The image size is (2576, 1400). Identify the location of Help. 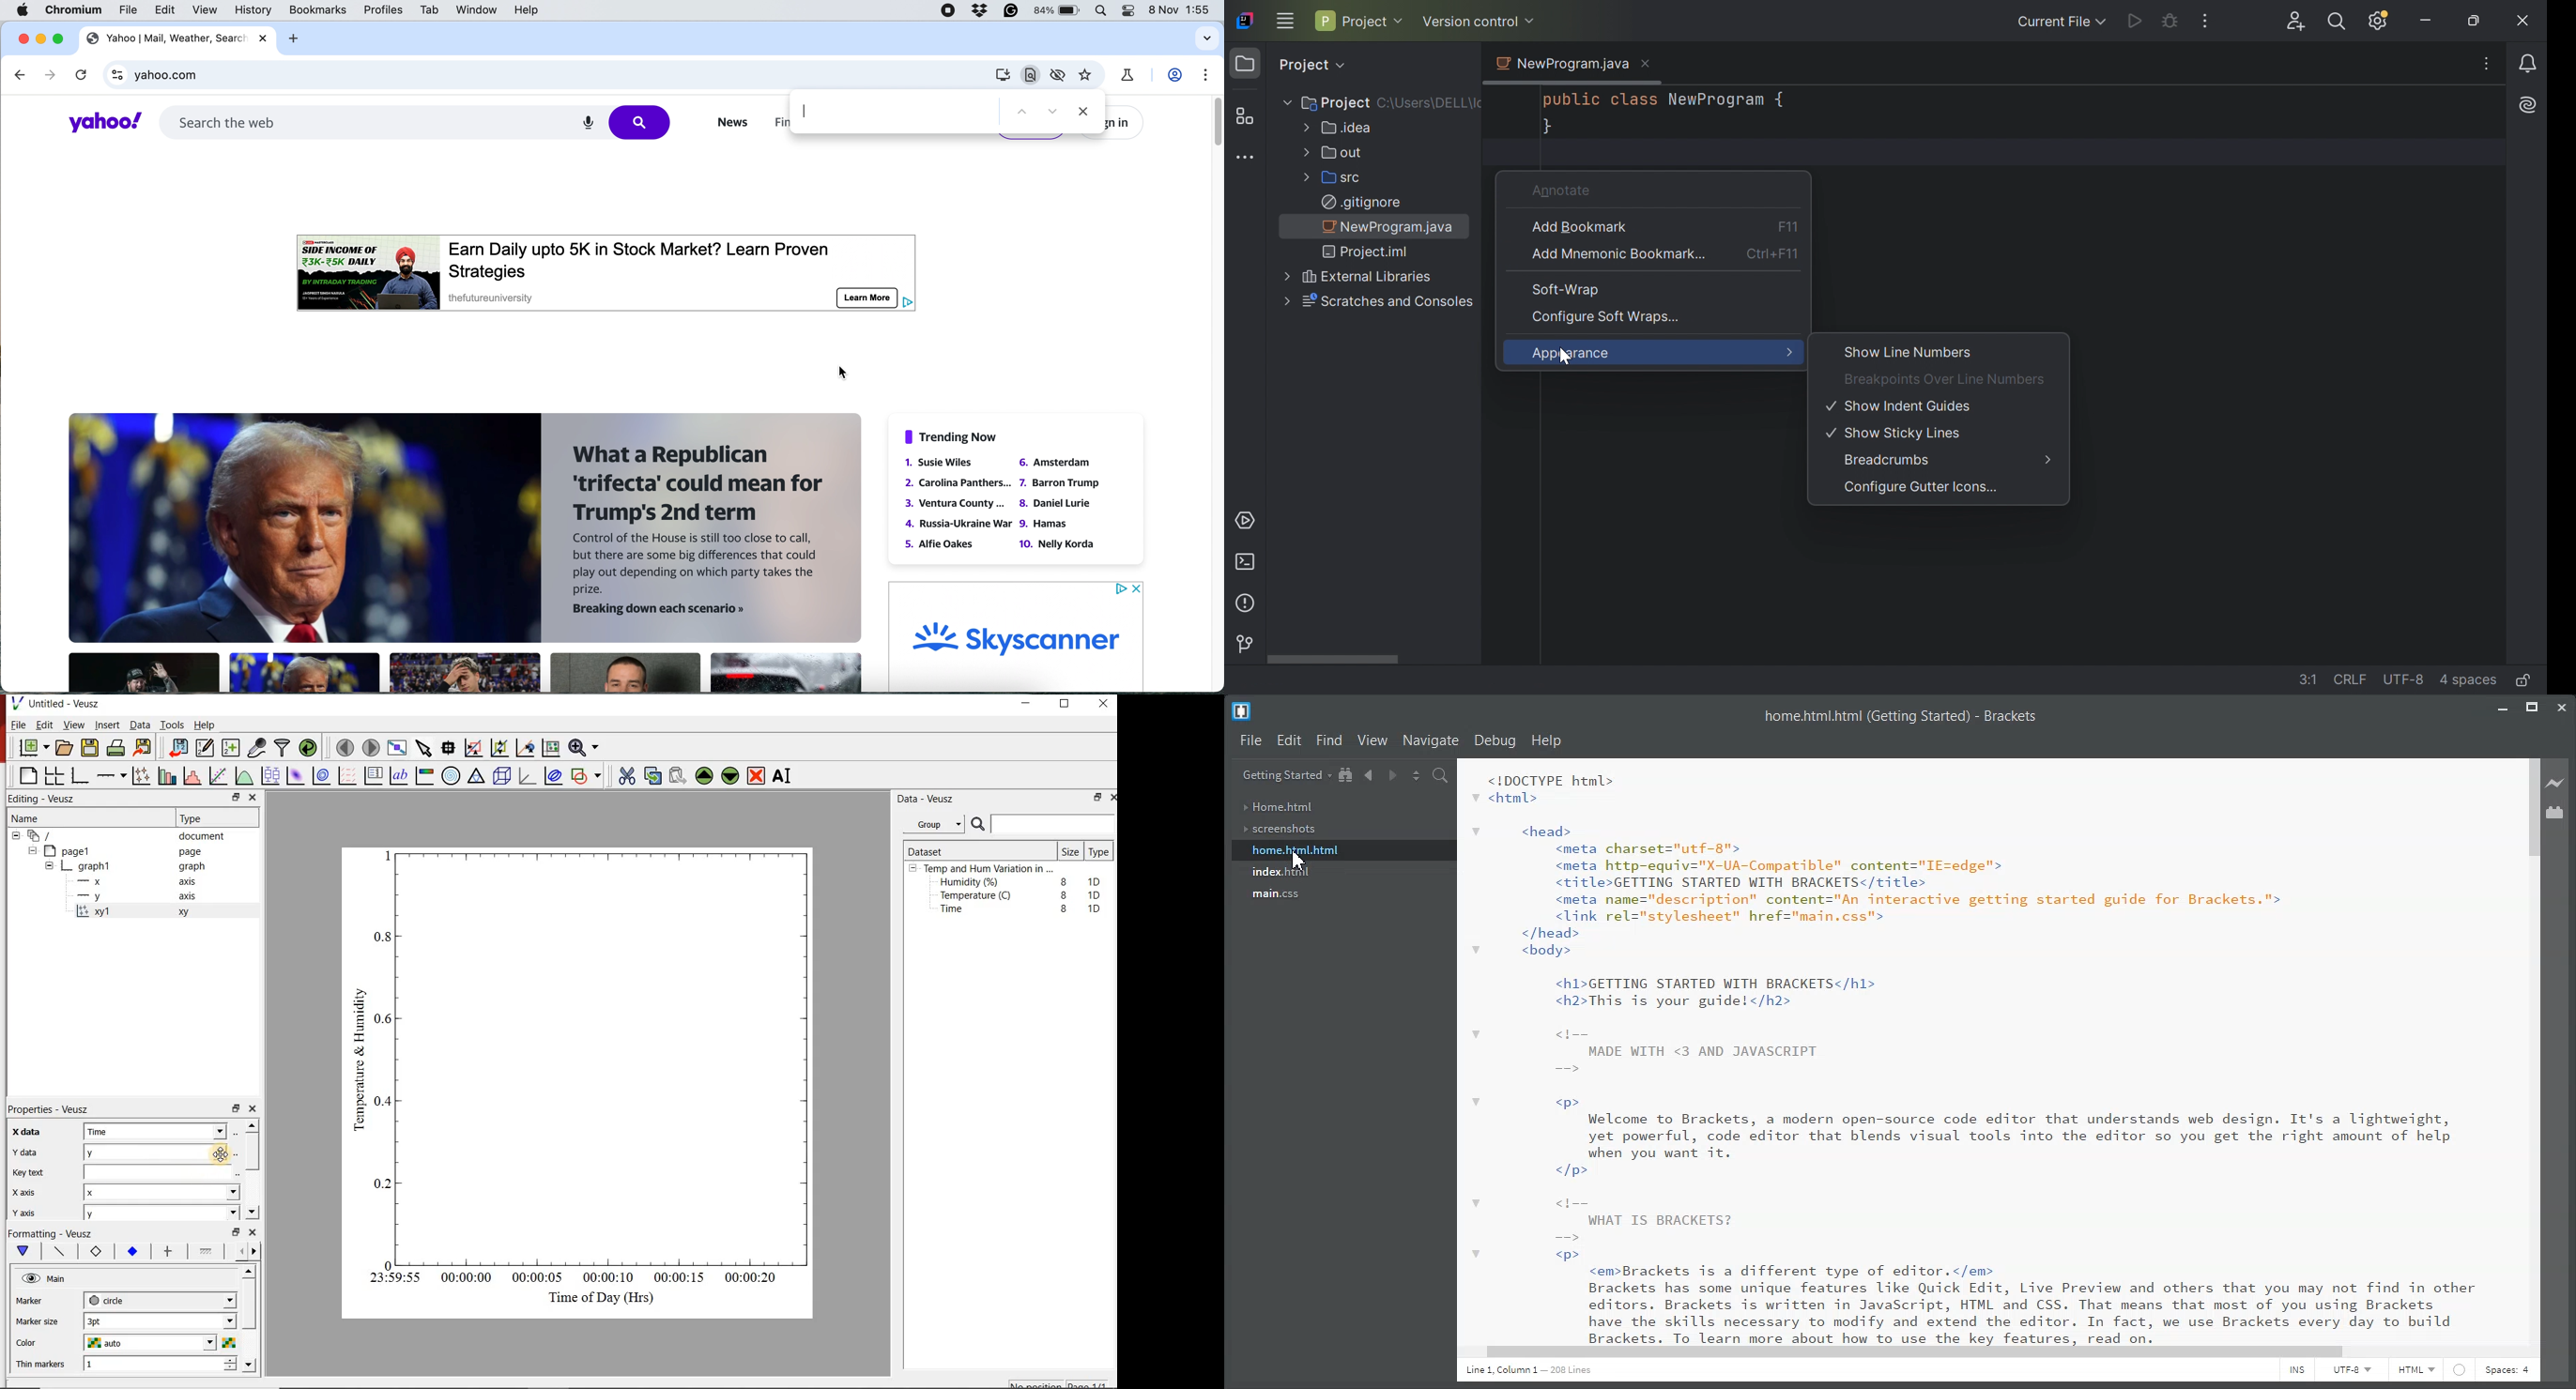
(1547, 740).